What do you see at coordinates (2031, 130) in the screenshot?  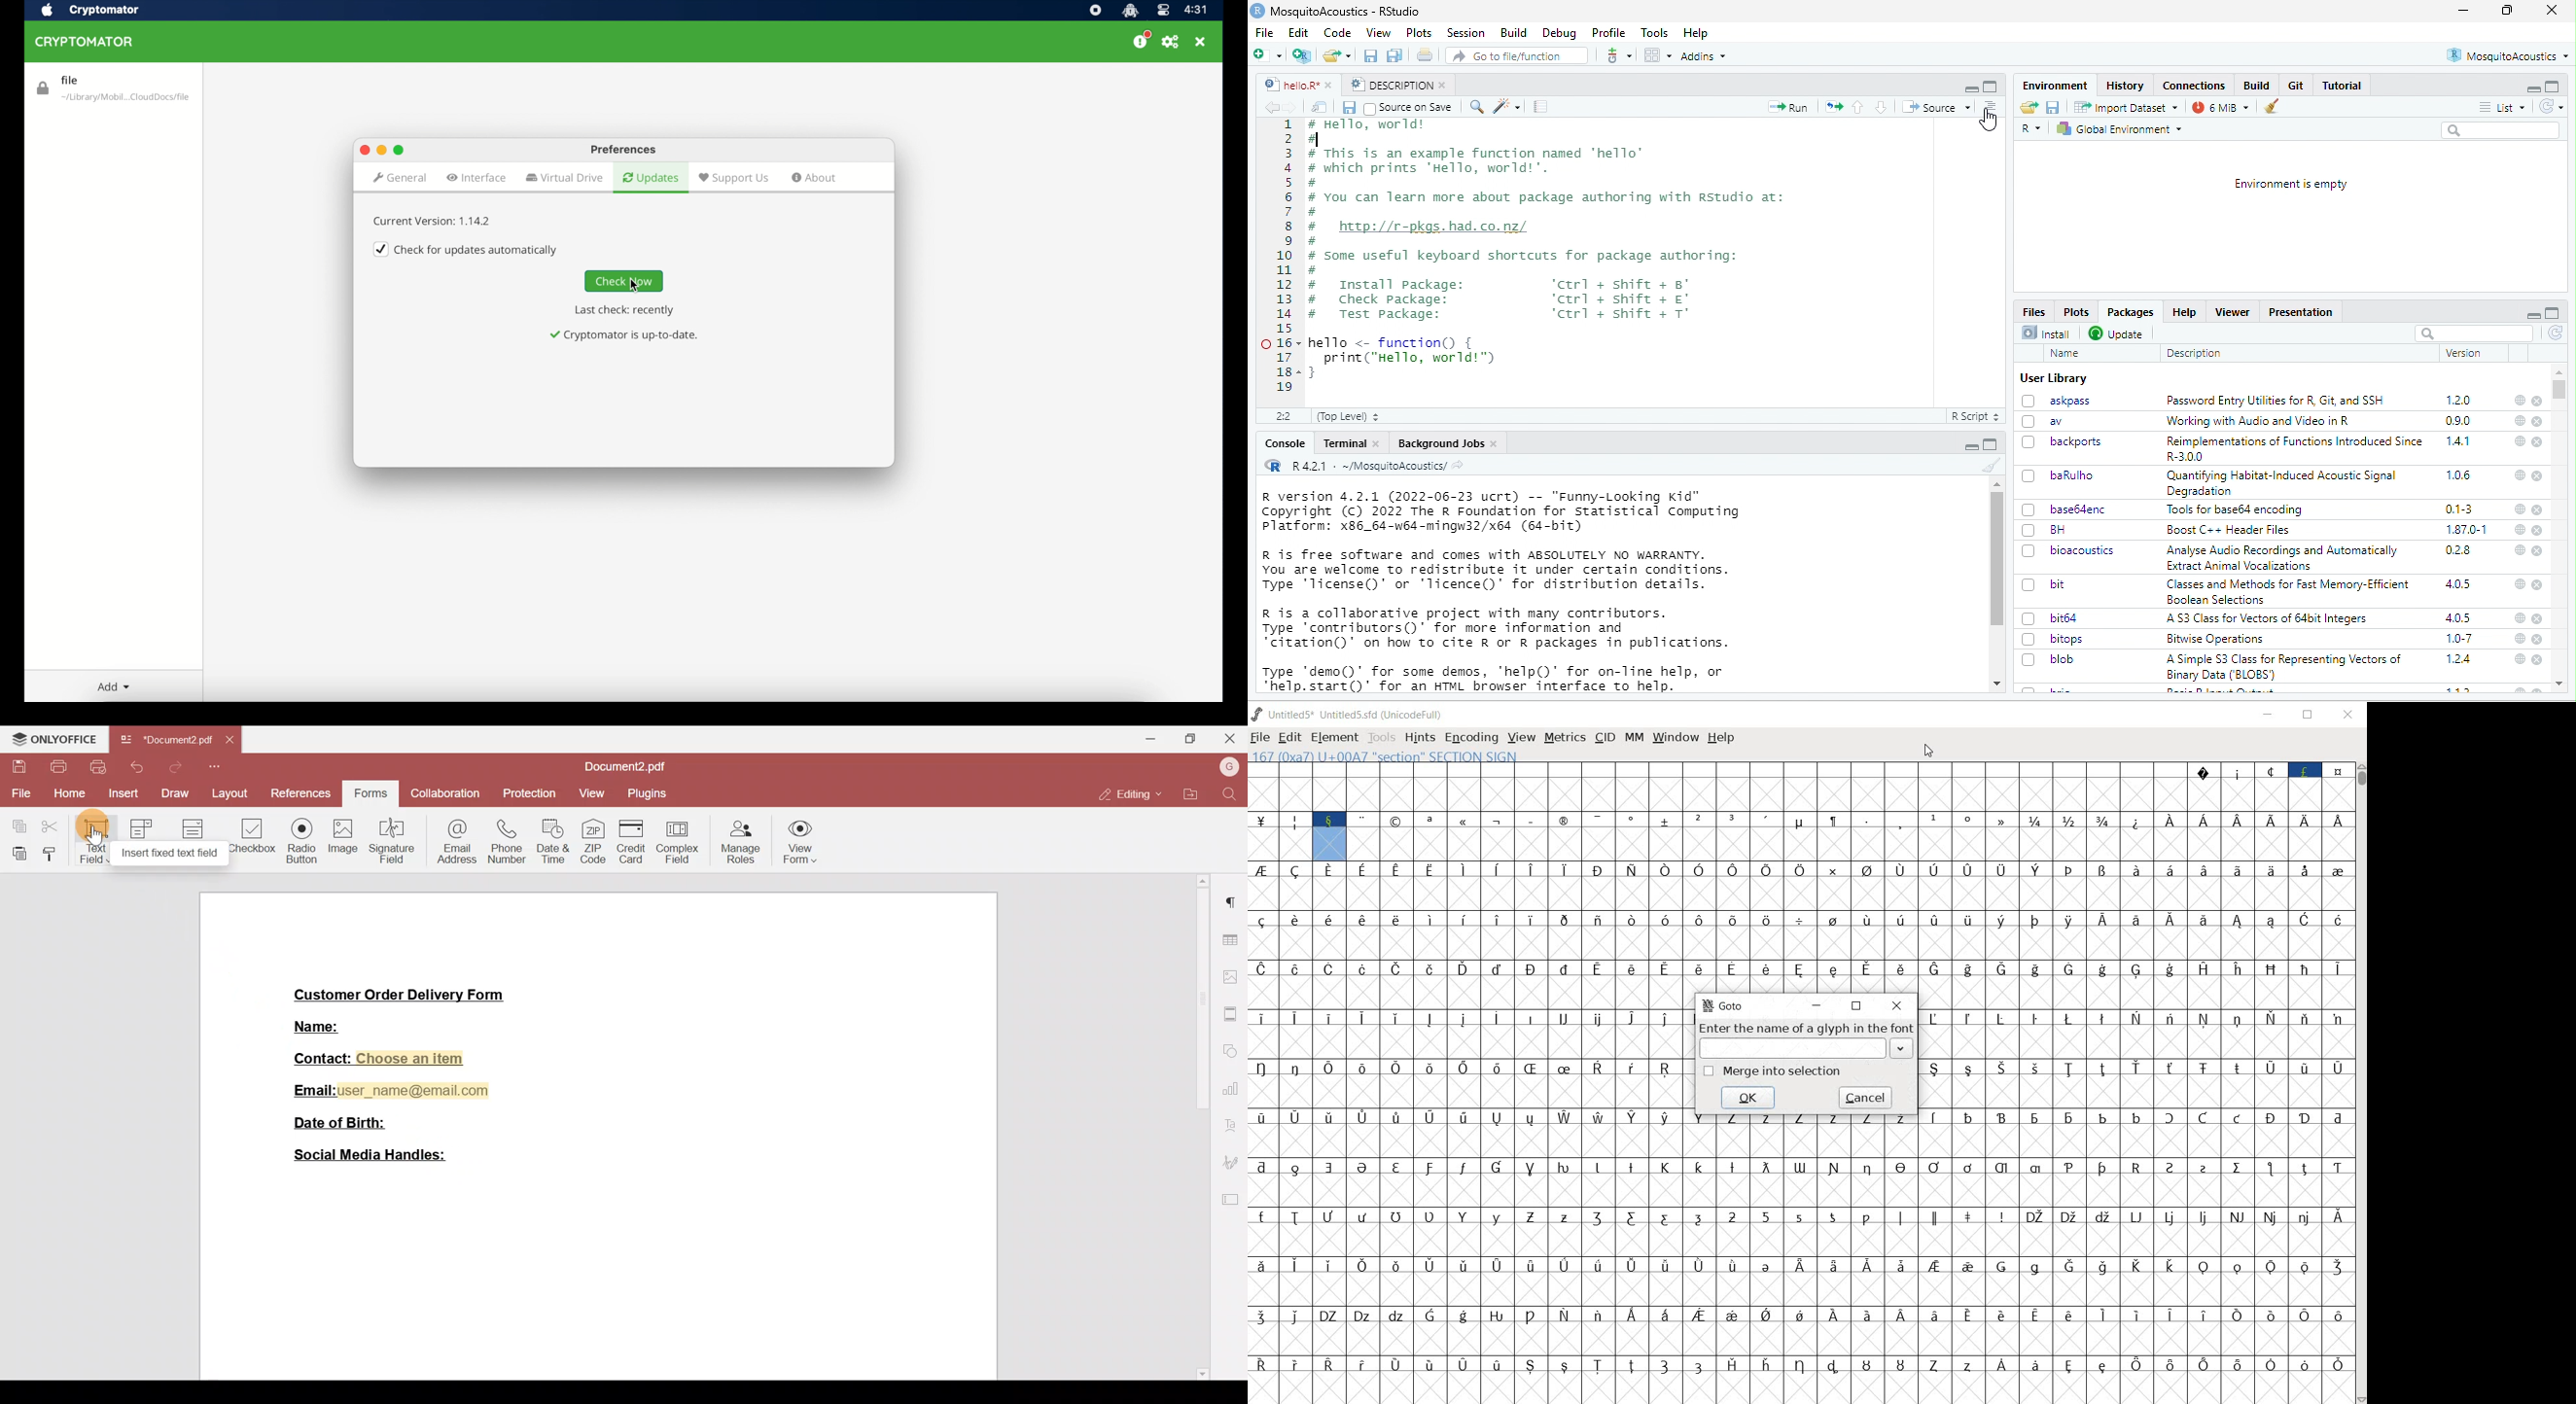 I see `R` at bounding box center [2031, 130].